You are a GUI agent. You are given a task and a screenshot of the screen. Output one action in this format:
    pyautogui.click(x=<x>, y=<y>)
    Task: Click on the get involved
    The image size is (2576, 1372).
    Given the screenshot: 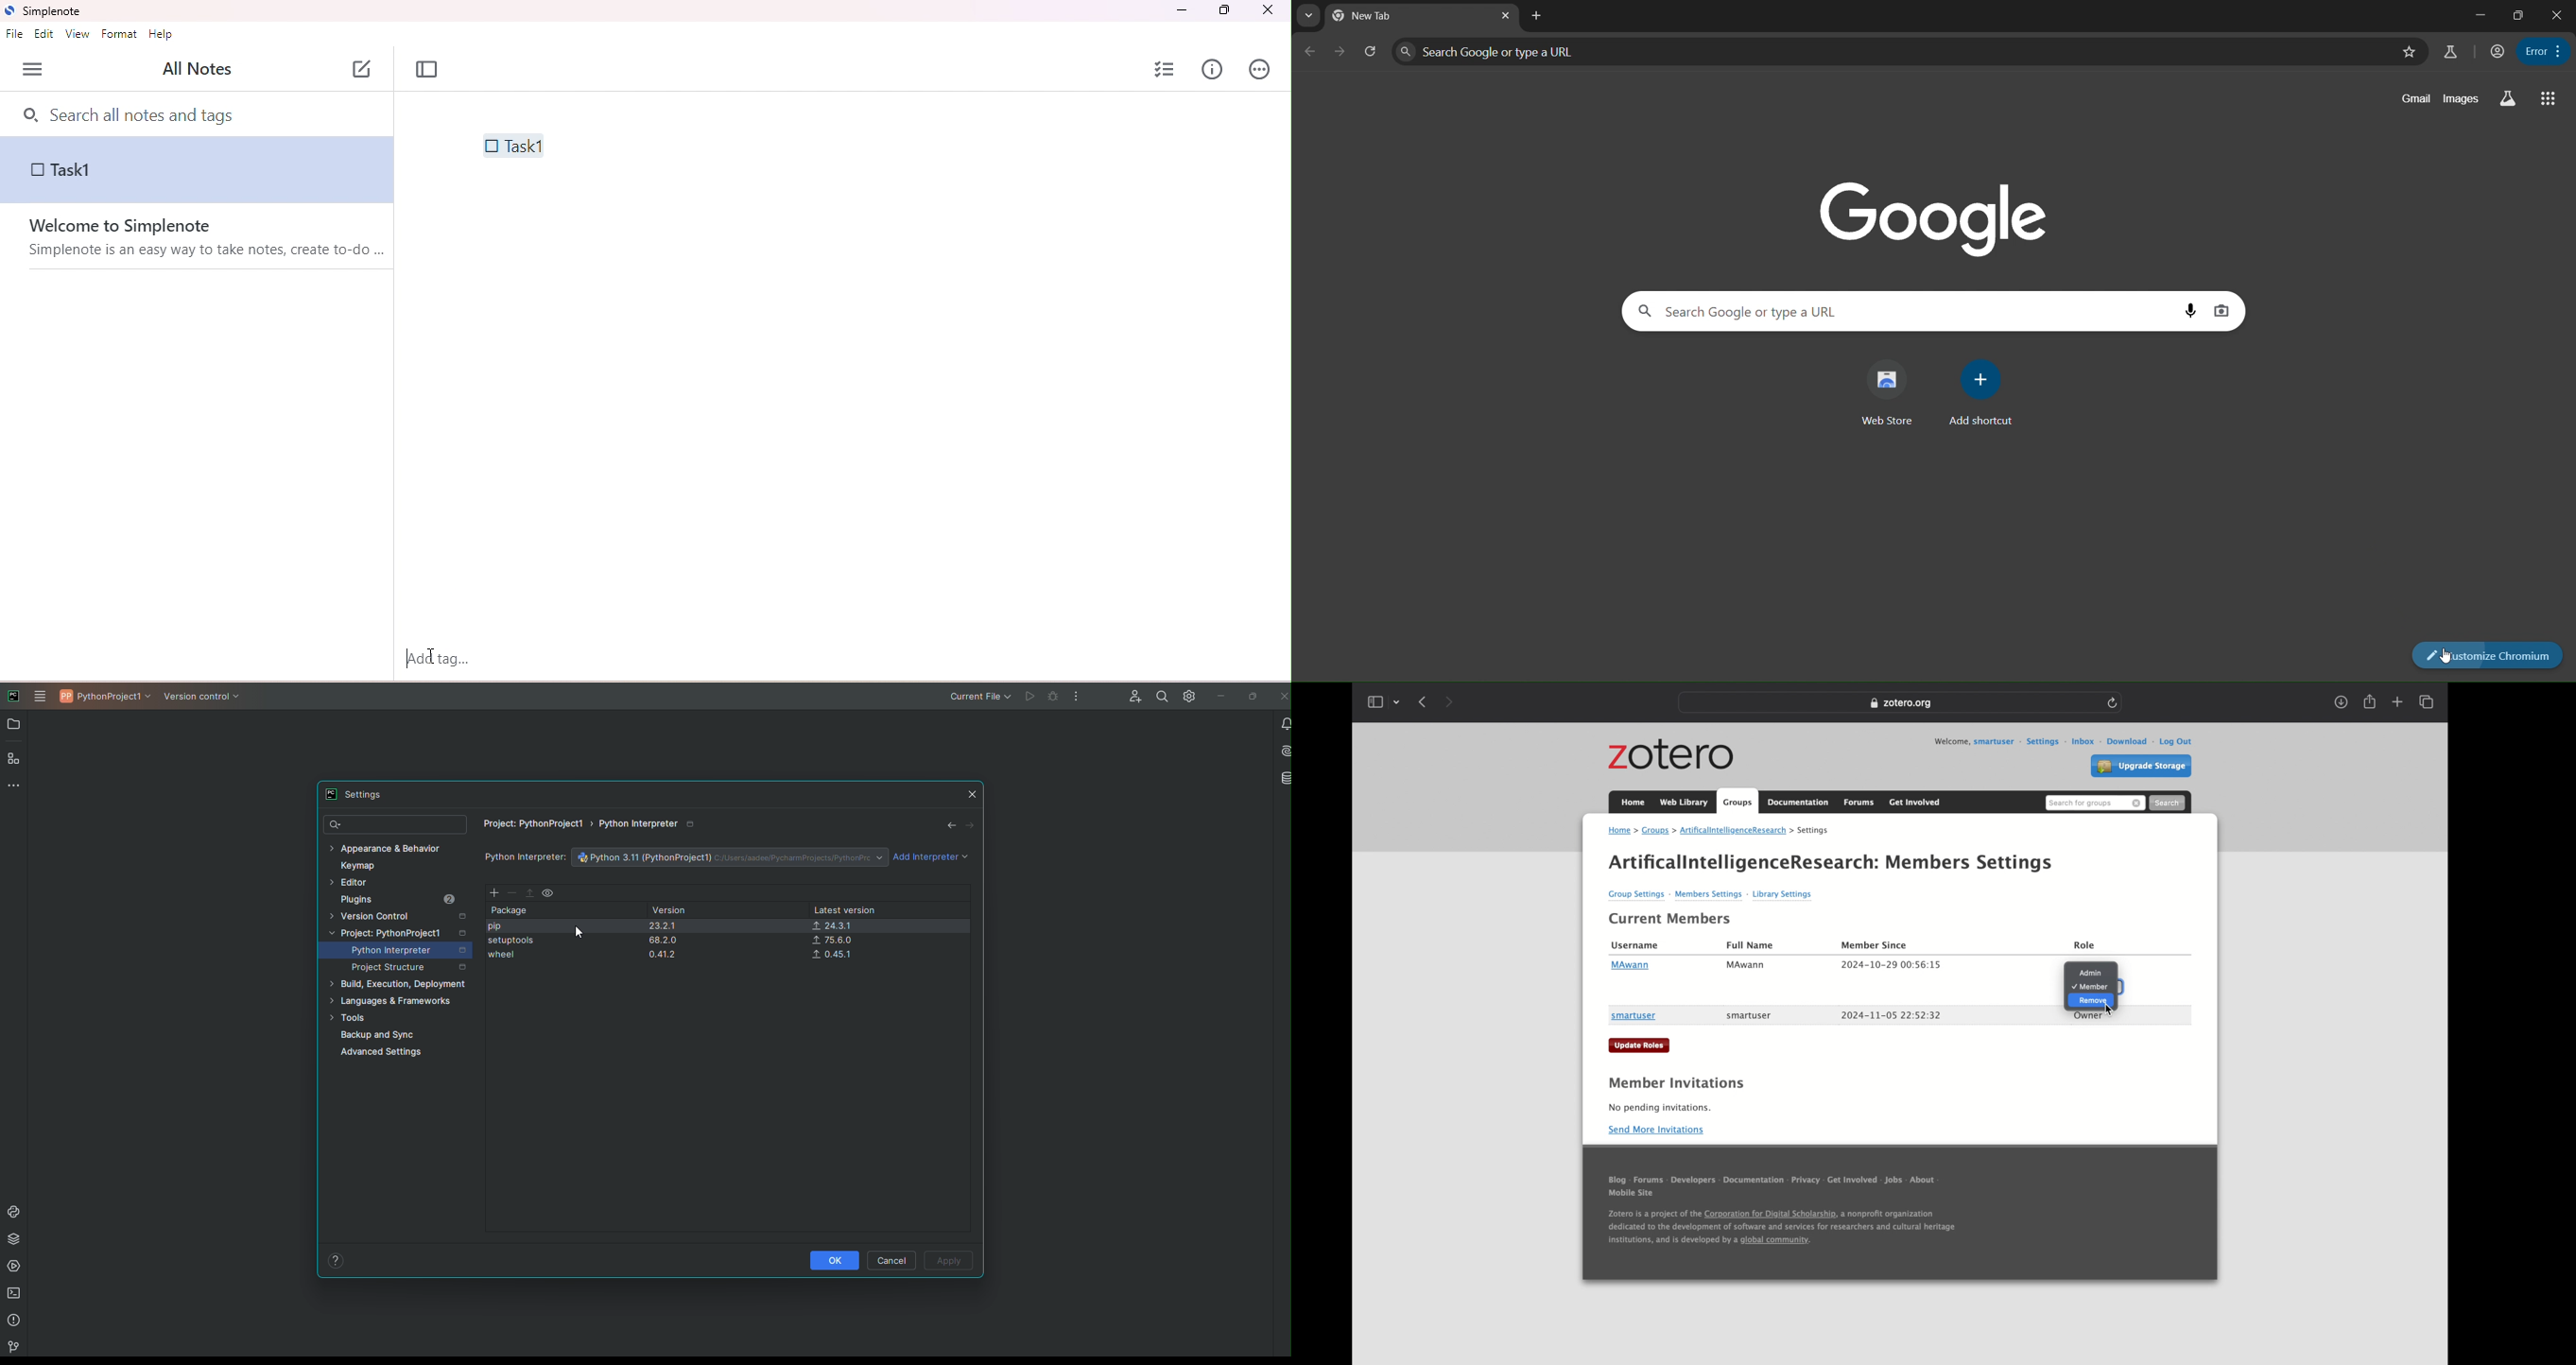 What is the action you would take?
    pyautogui.click(x=1916, y=802)
    